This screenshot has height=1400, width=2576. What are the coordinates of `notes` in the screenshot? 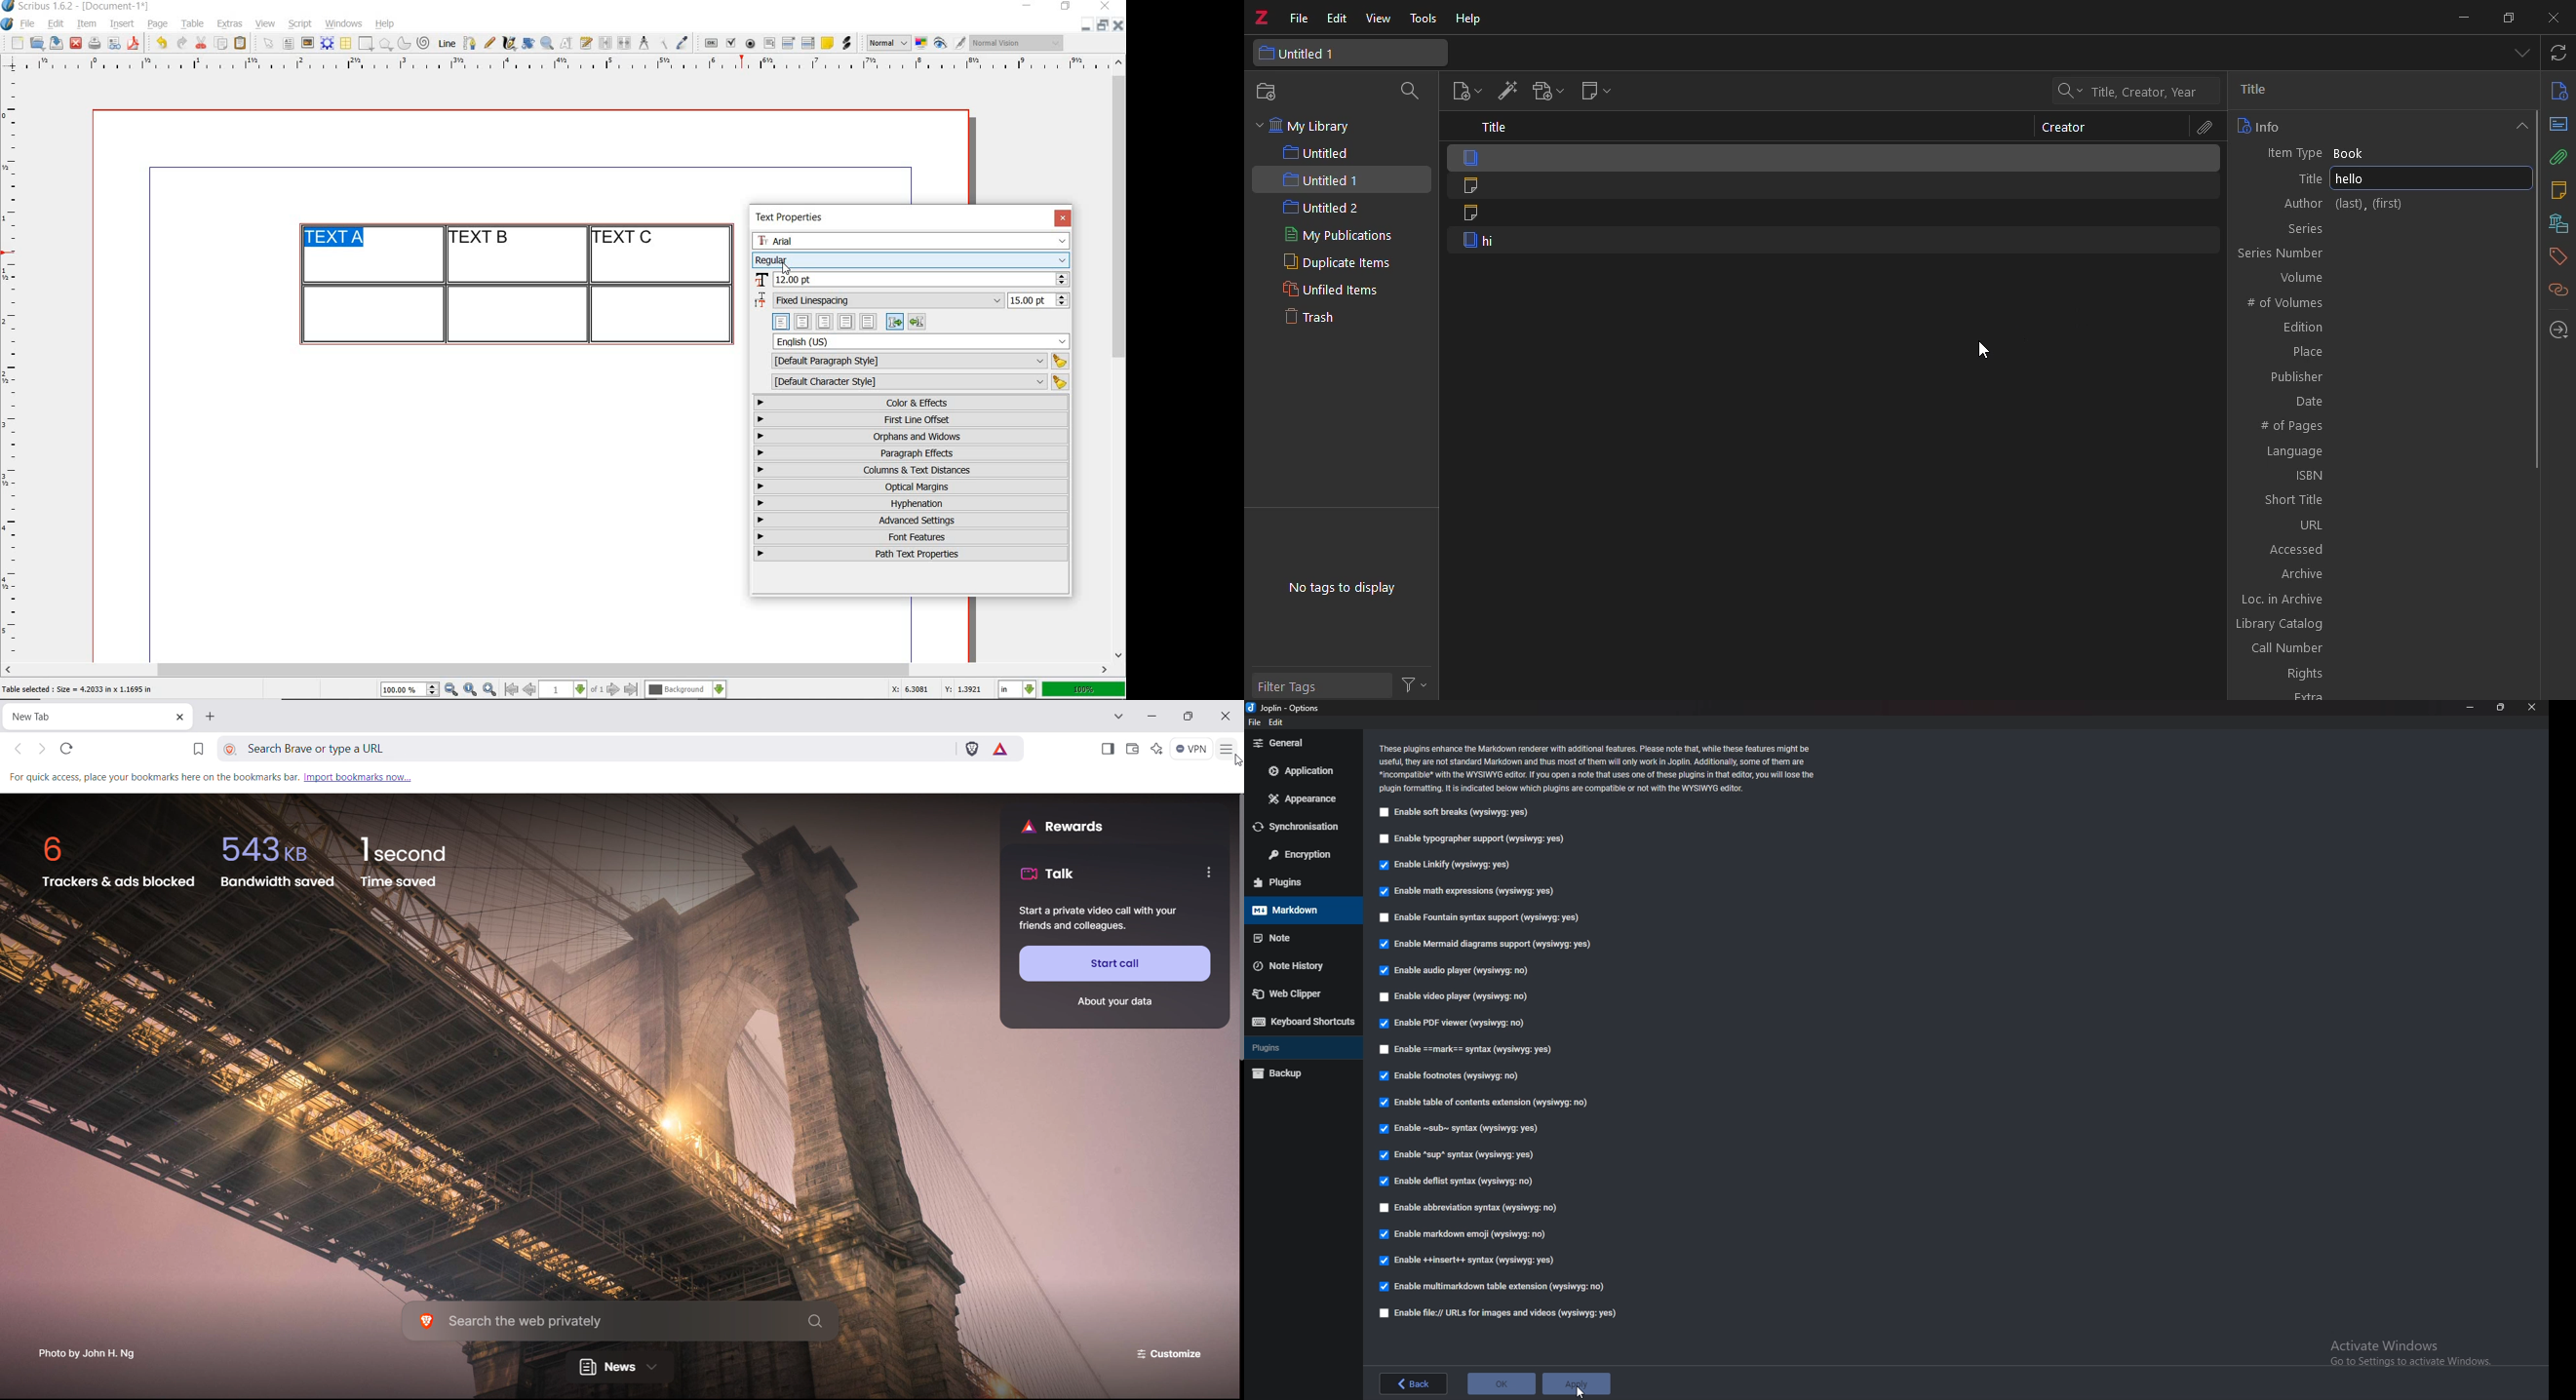 It's located at (2557, 190).